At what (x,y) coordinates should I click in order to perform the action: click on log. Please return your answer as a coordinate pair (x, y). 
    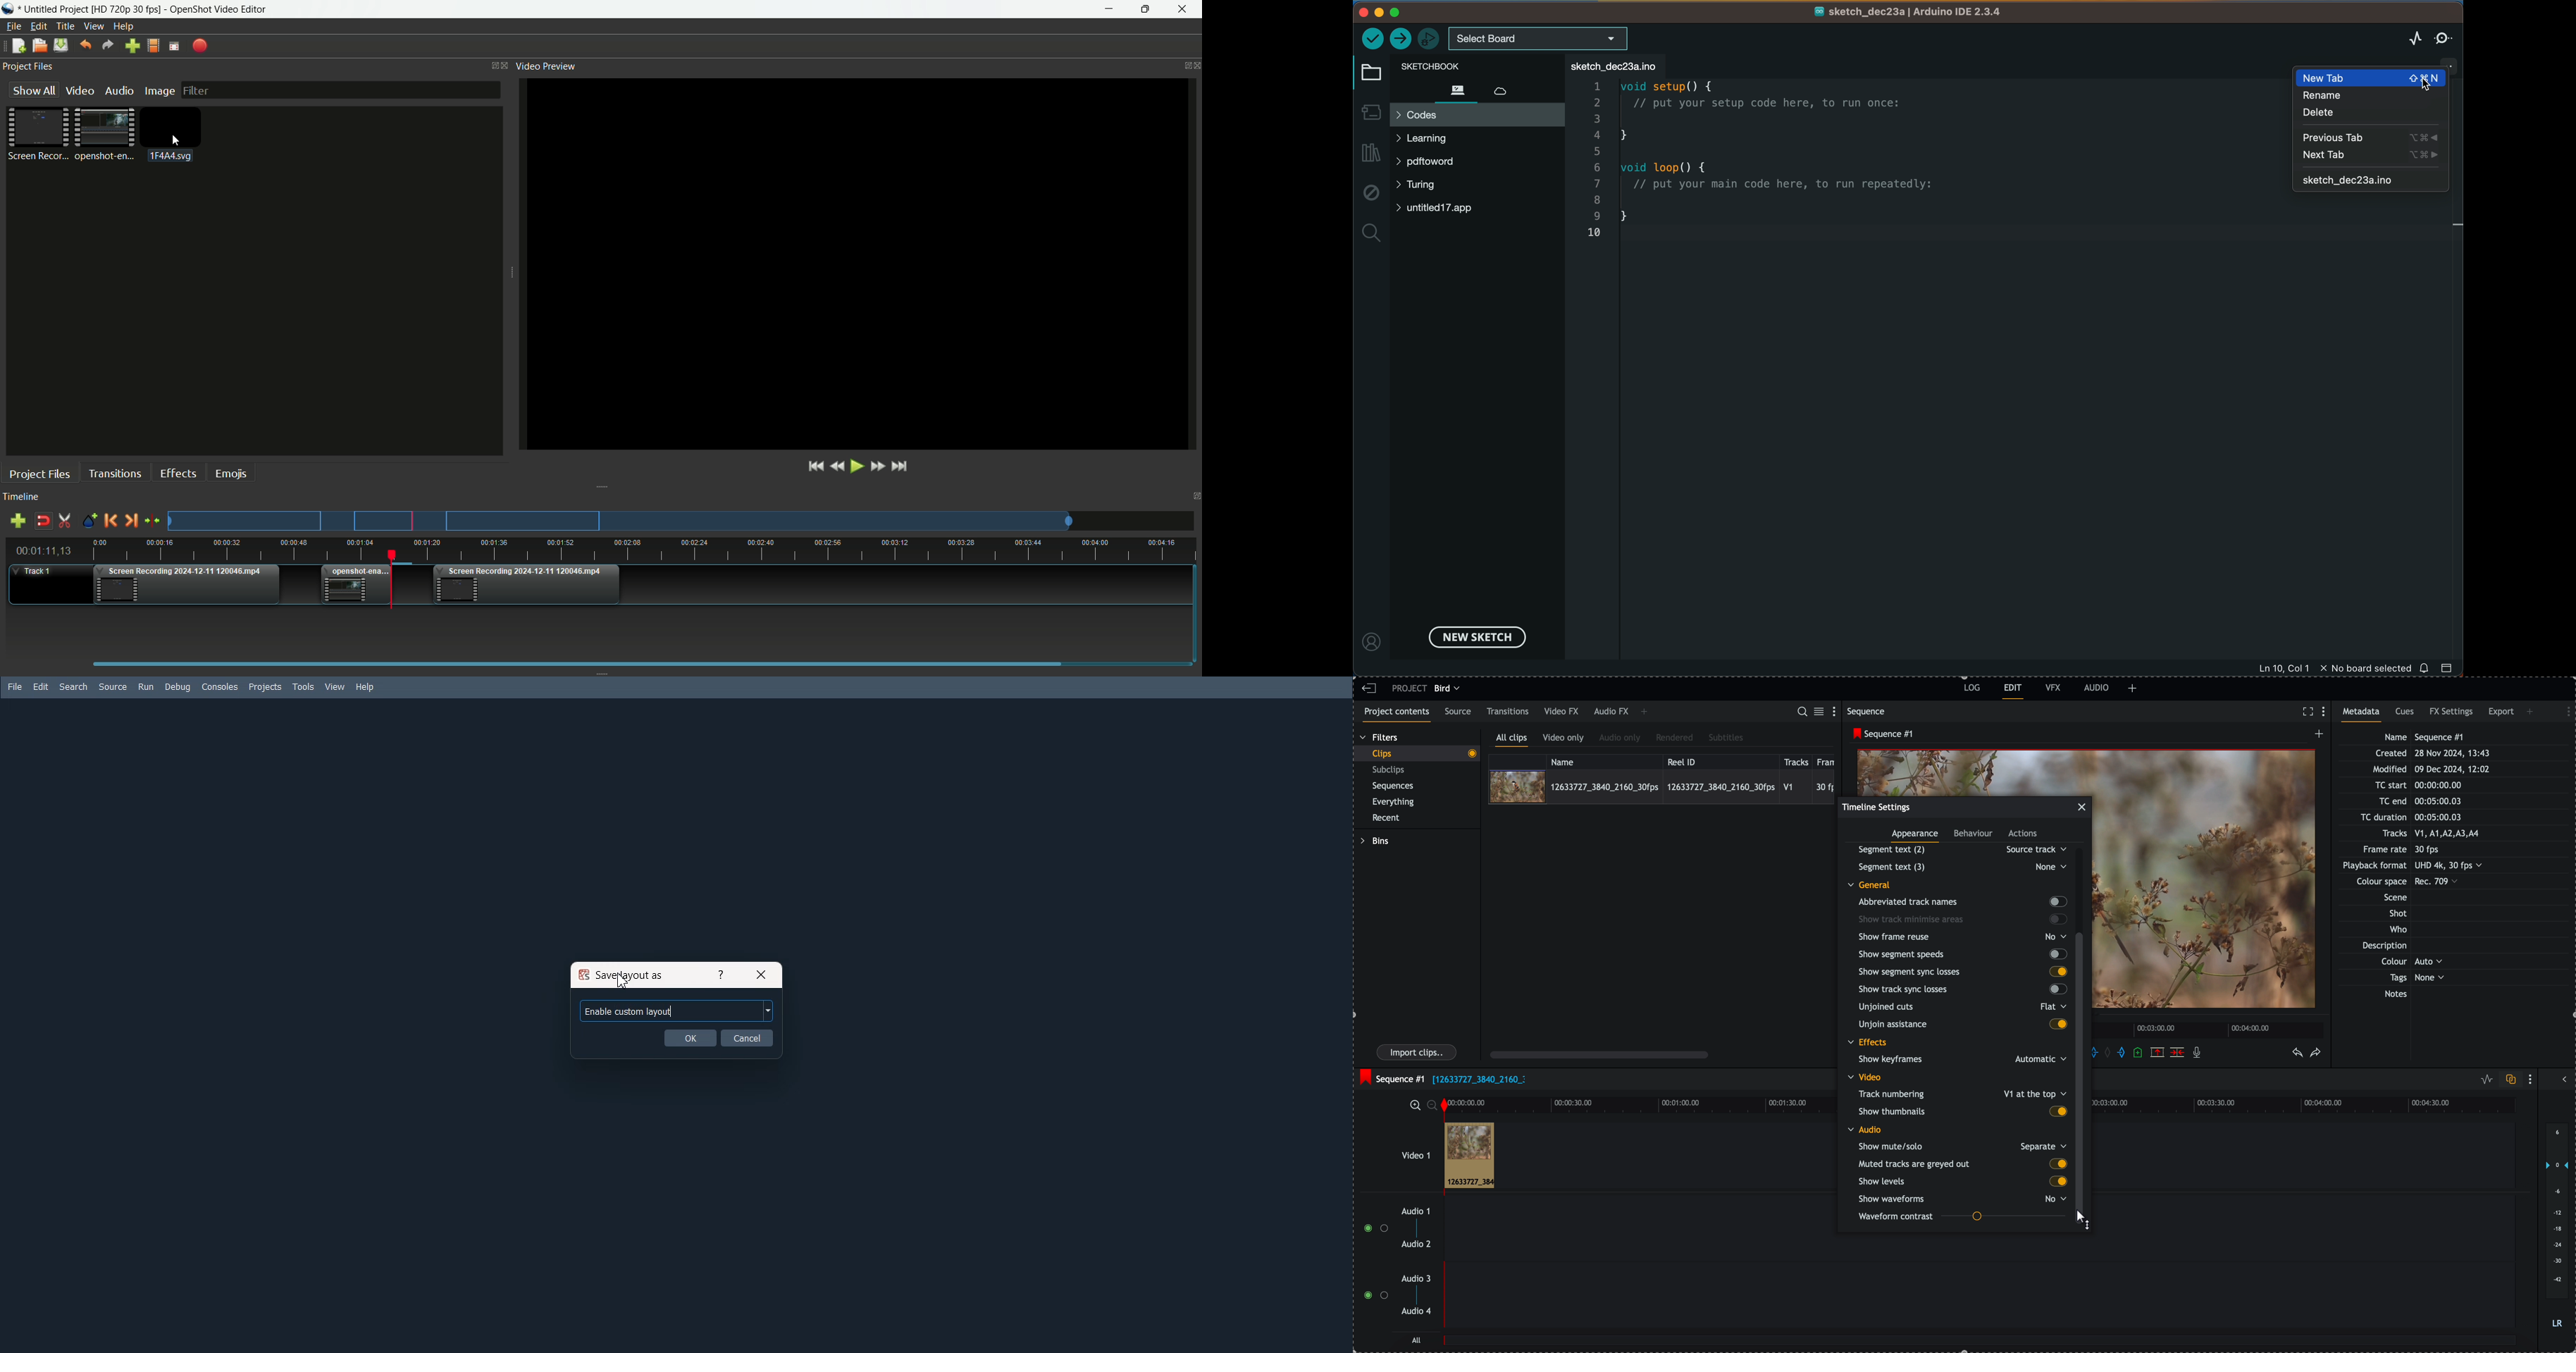
    Looking at the image, I should click on (1971, 689).